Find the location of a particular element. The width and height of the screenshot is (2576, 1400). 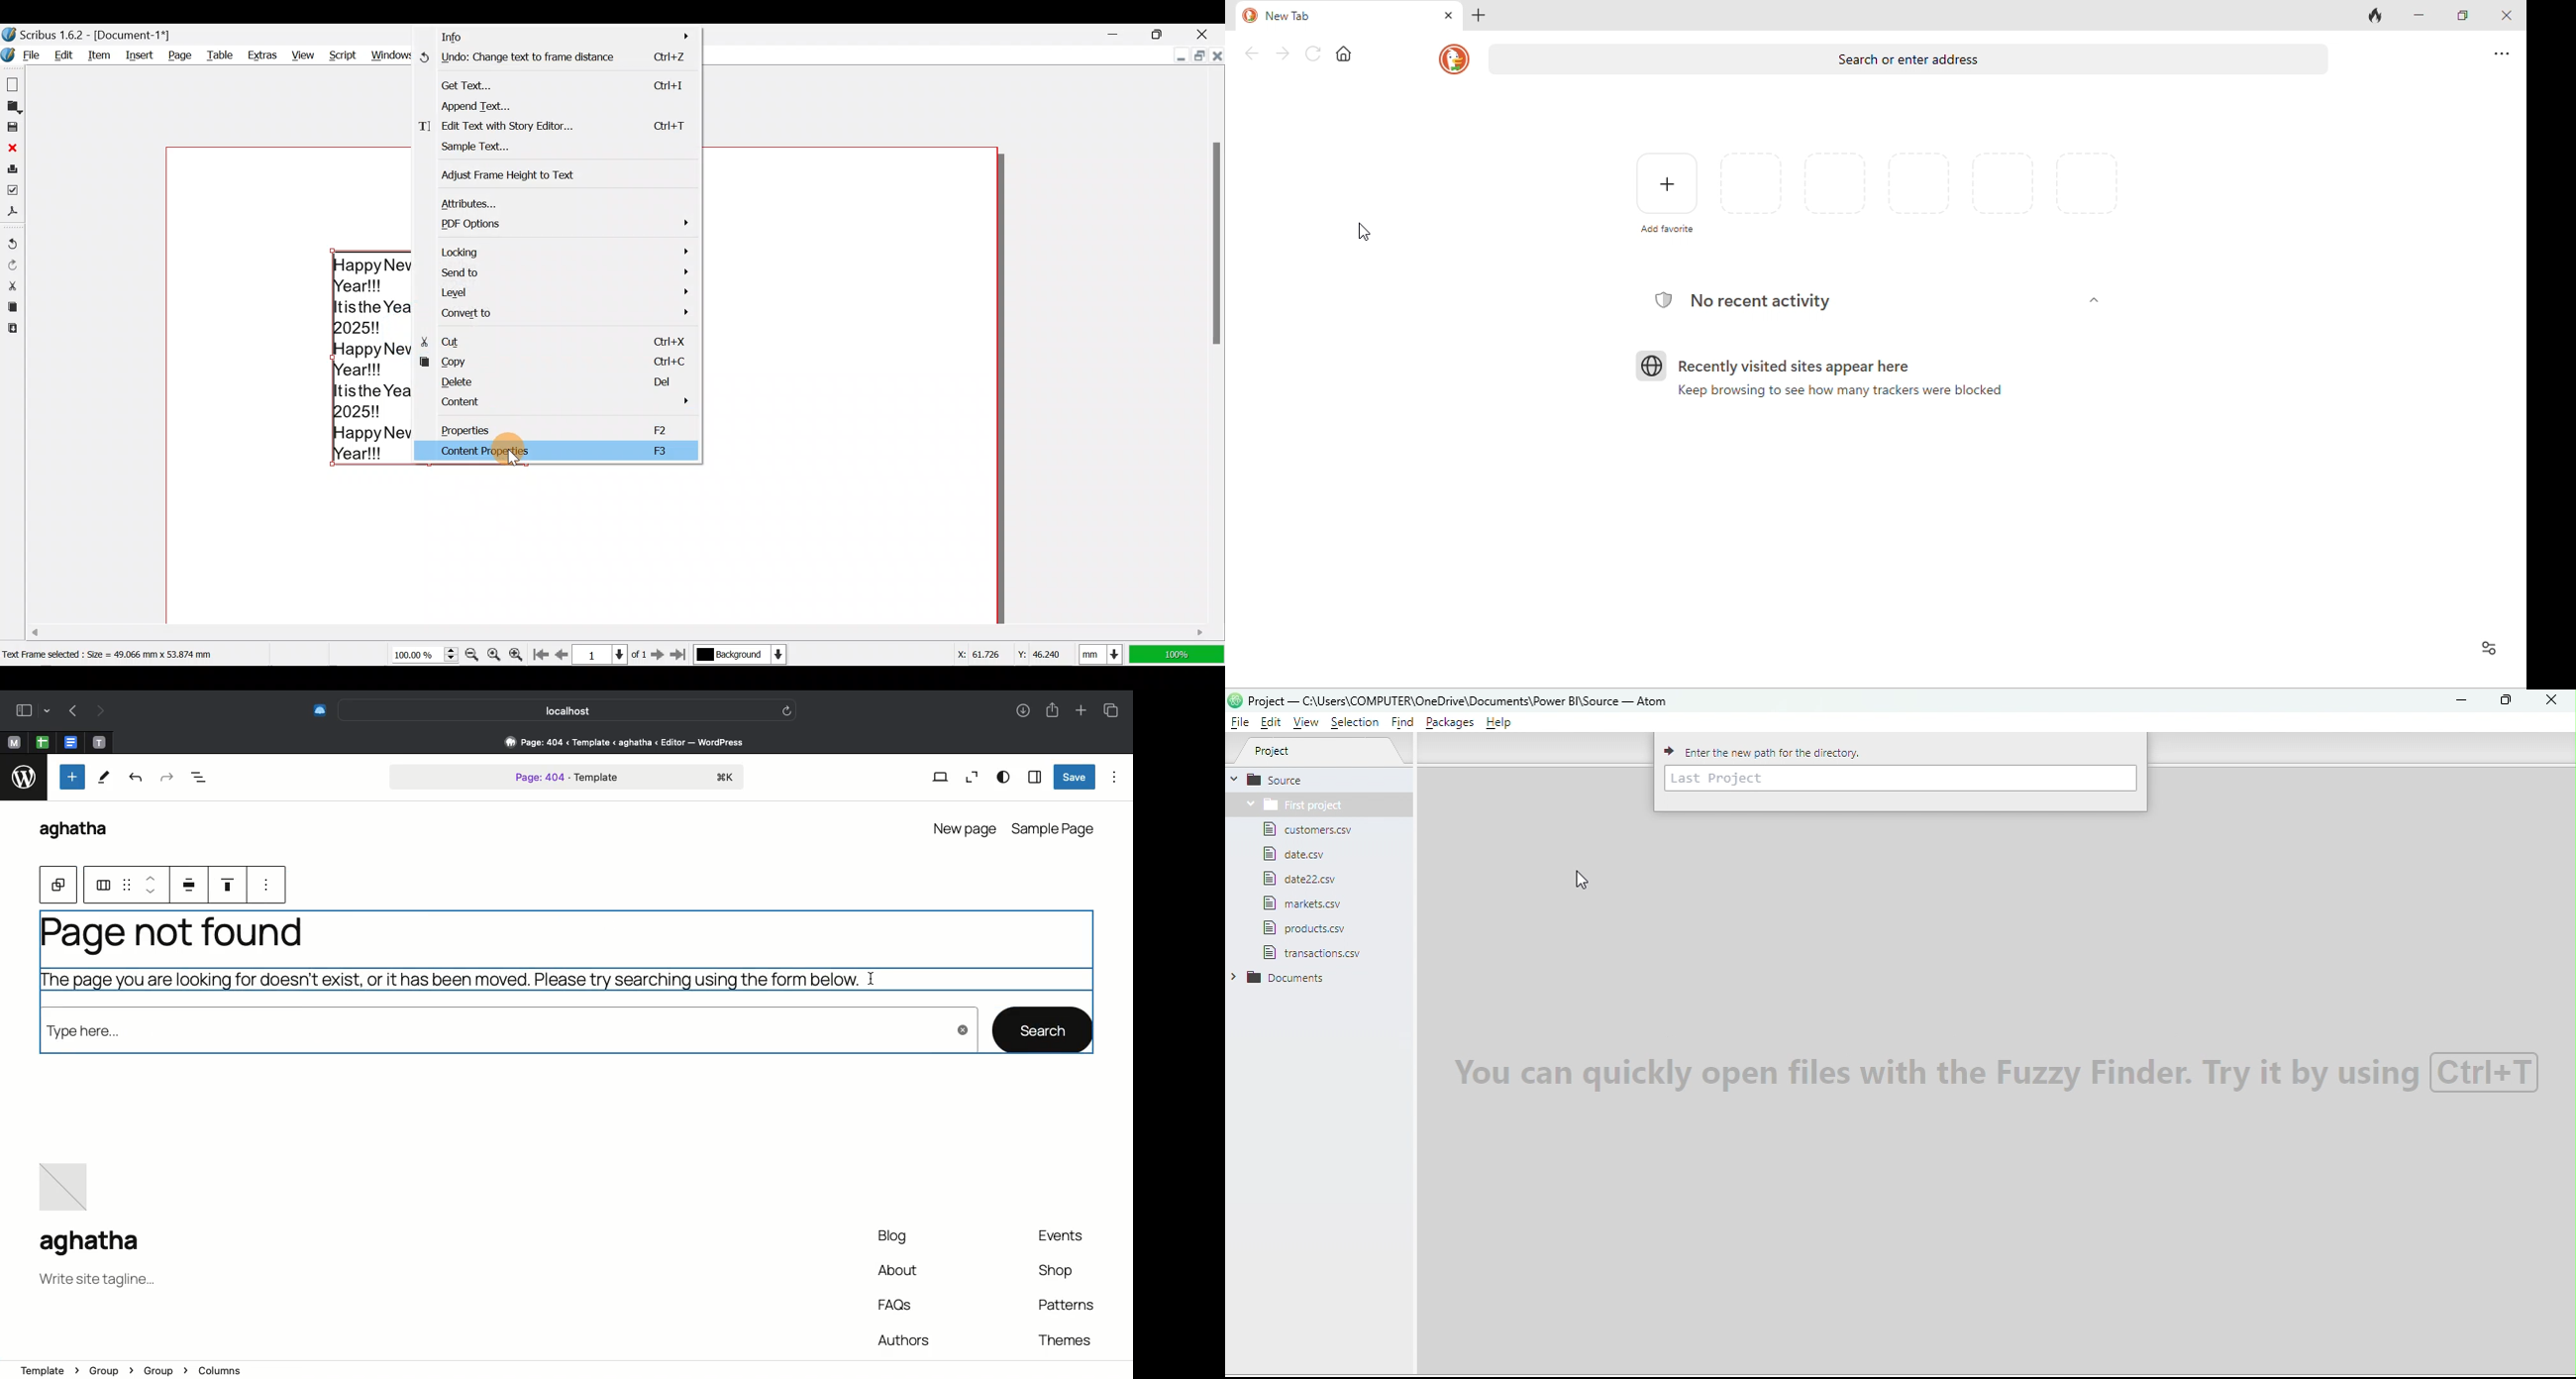

Preflight verifier is located at coordinates (14, 193).